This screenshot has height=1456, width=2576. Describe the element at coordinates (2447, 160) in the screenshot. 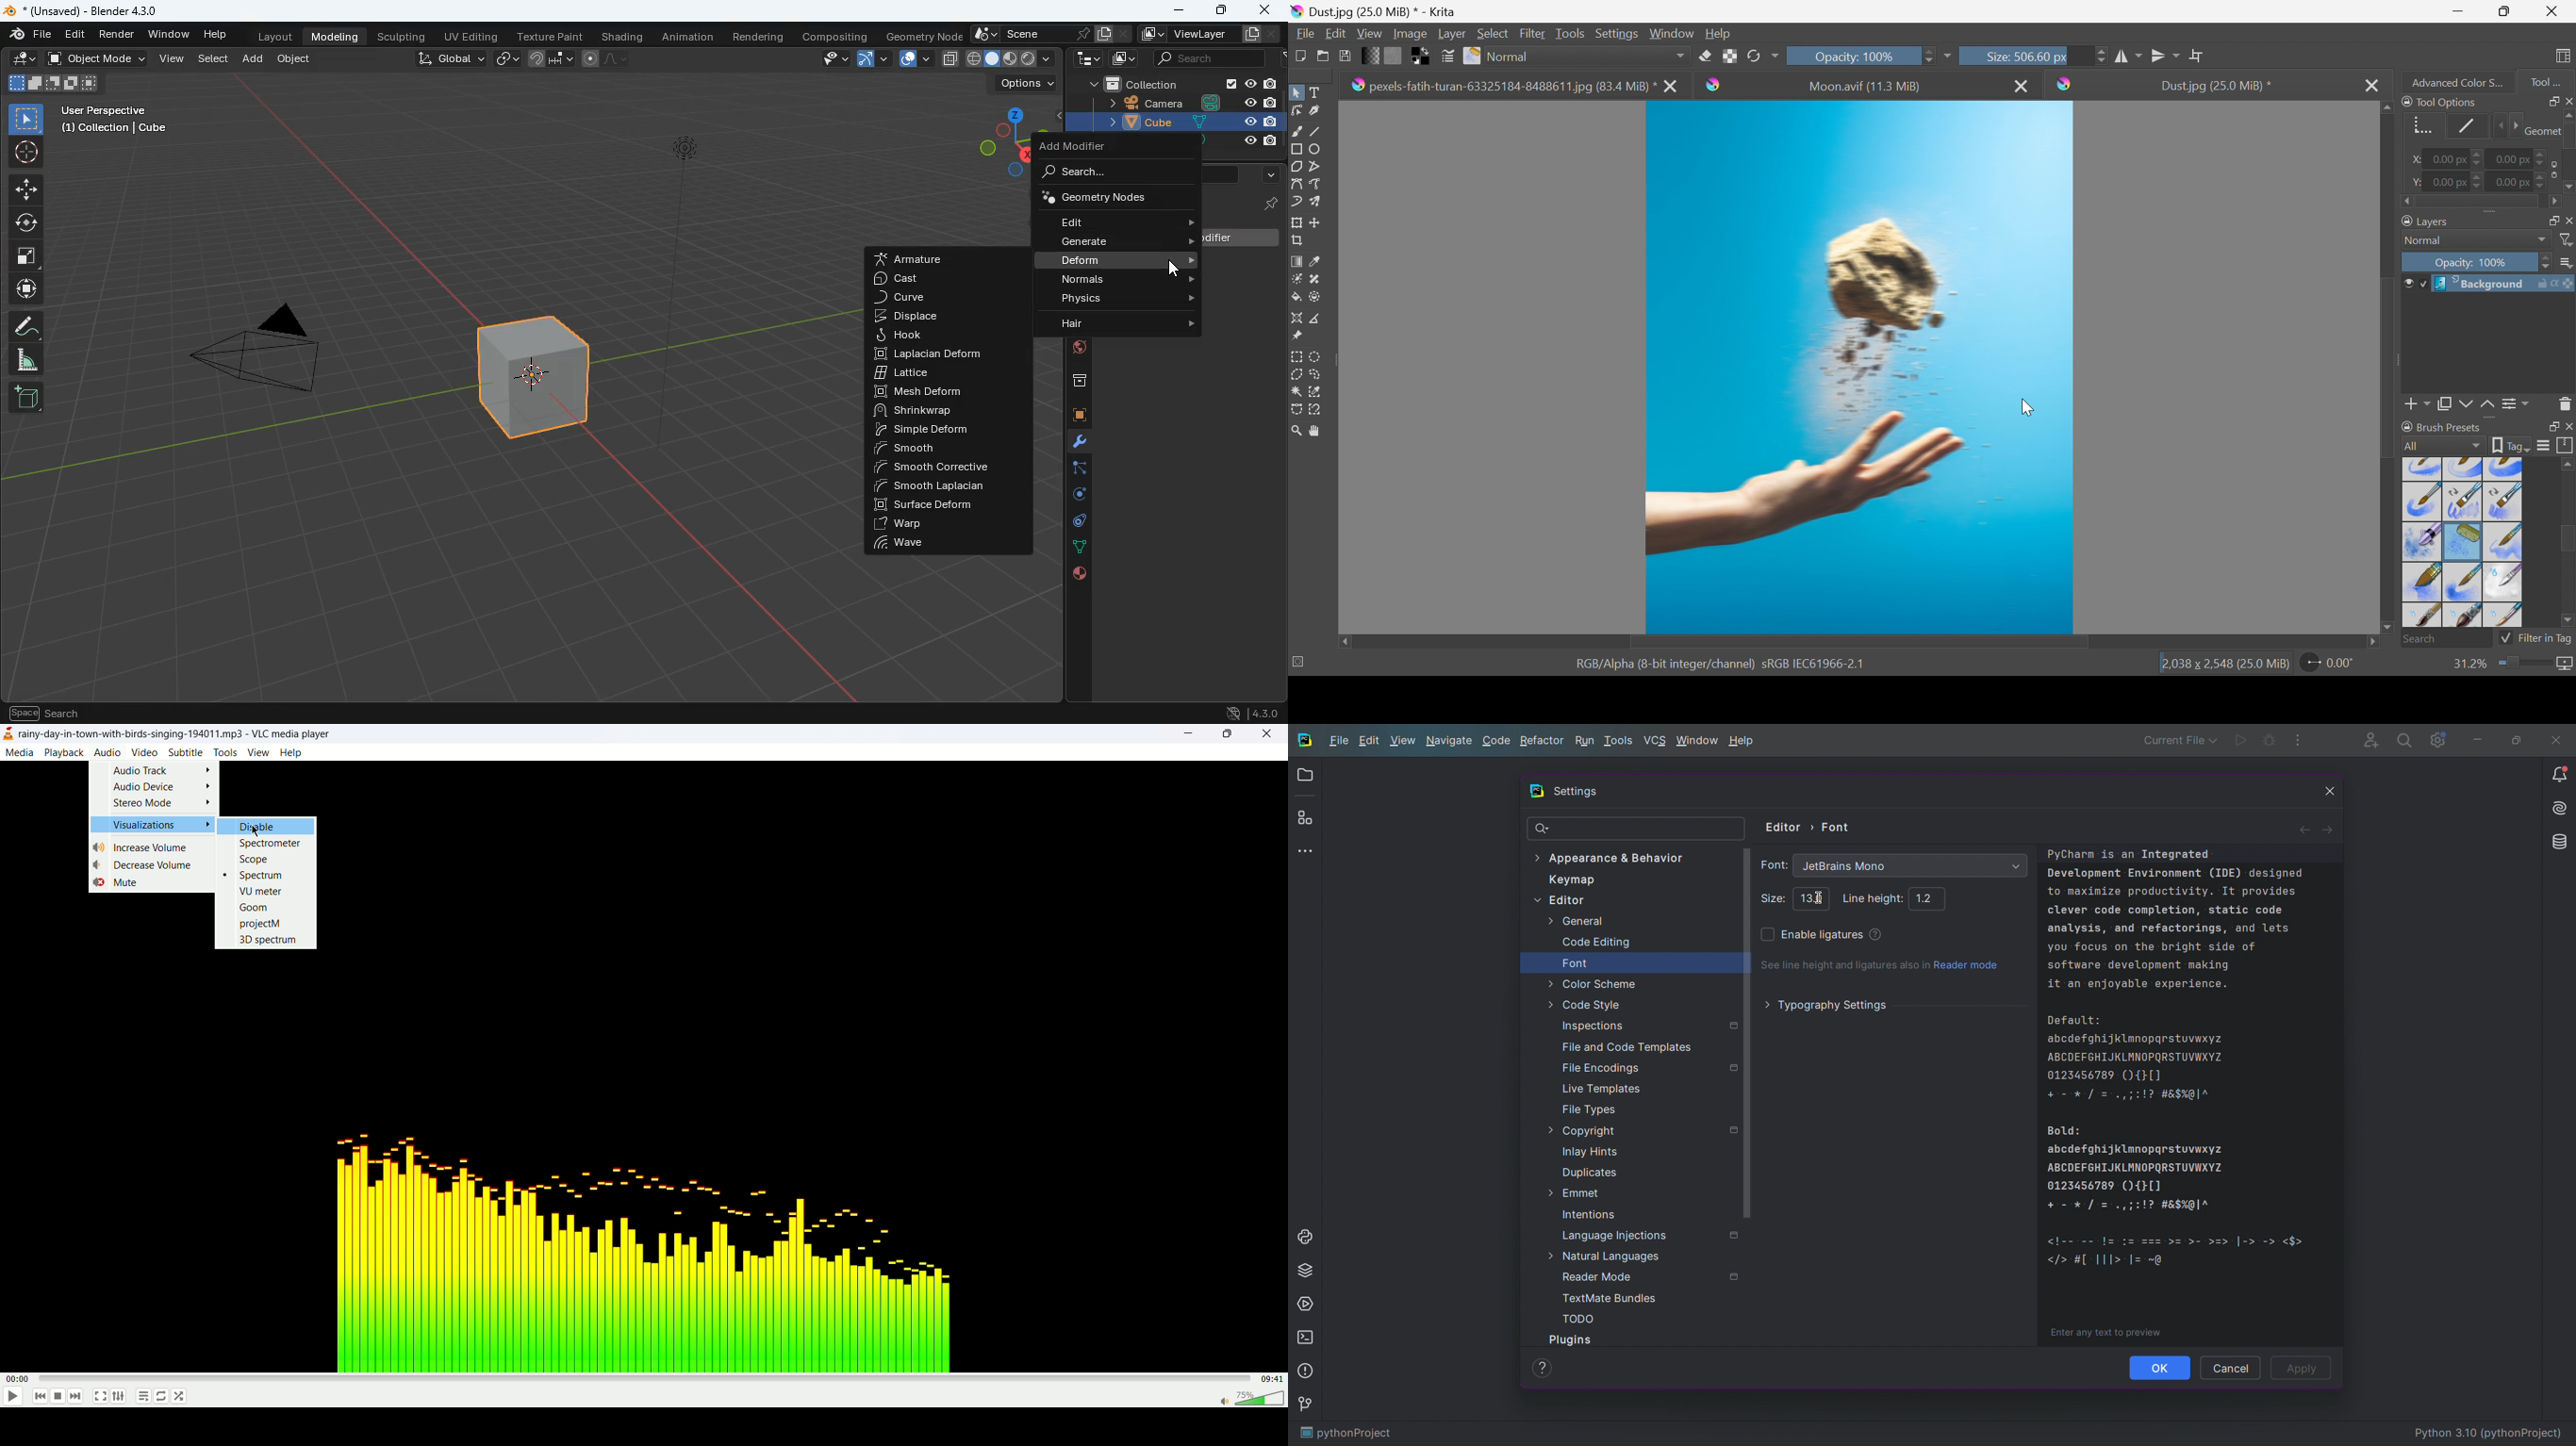

I see `0.00 px` at that location.